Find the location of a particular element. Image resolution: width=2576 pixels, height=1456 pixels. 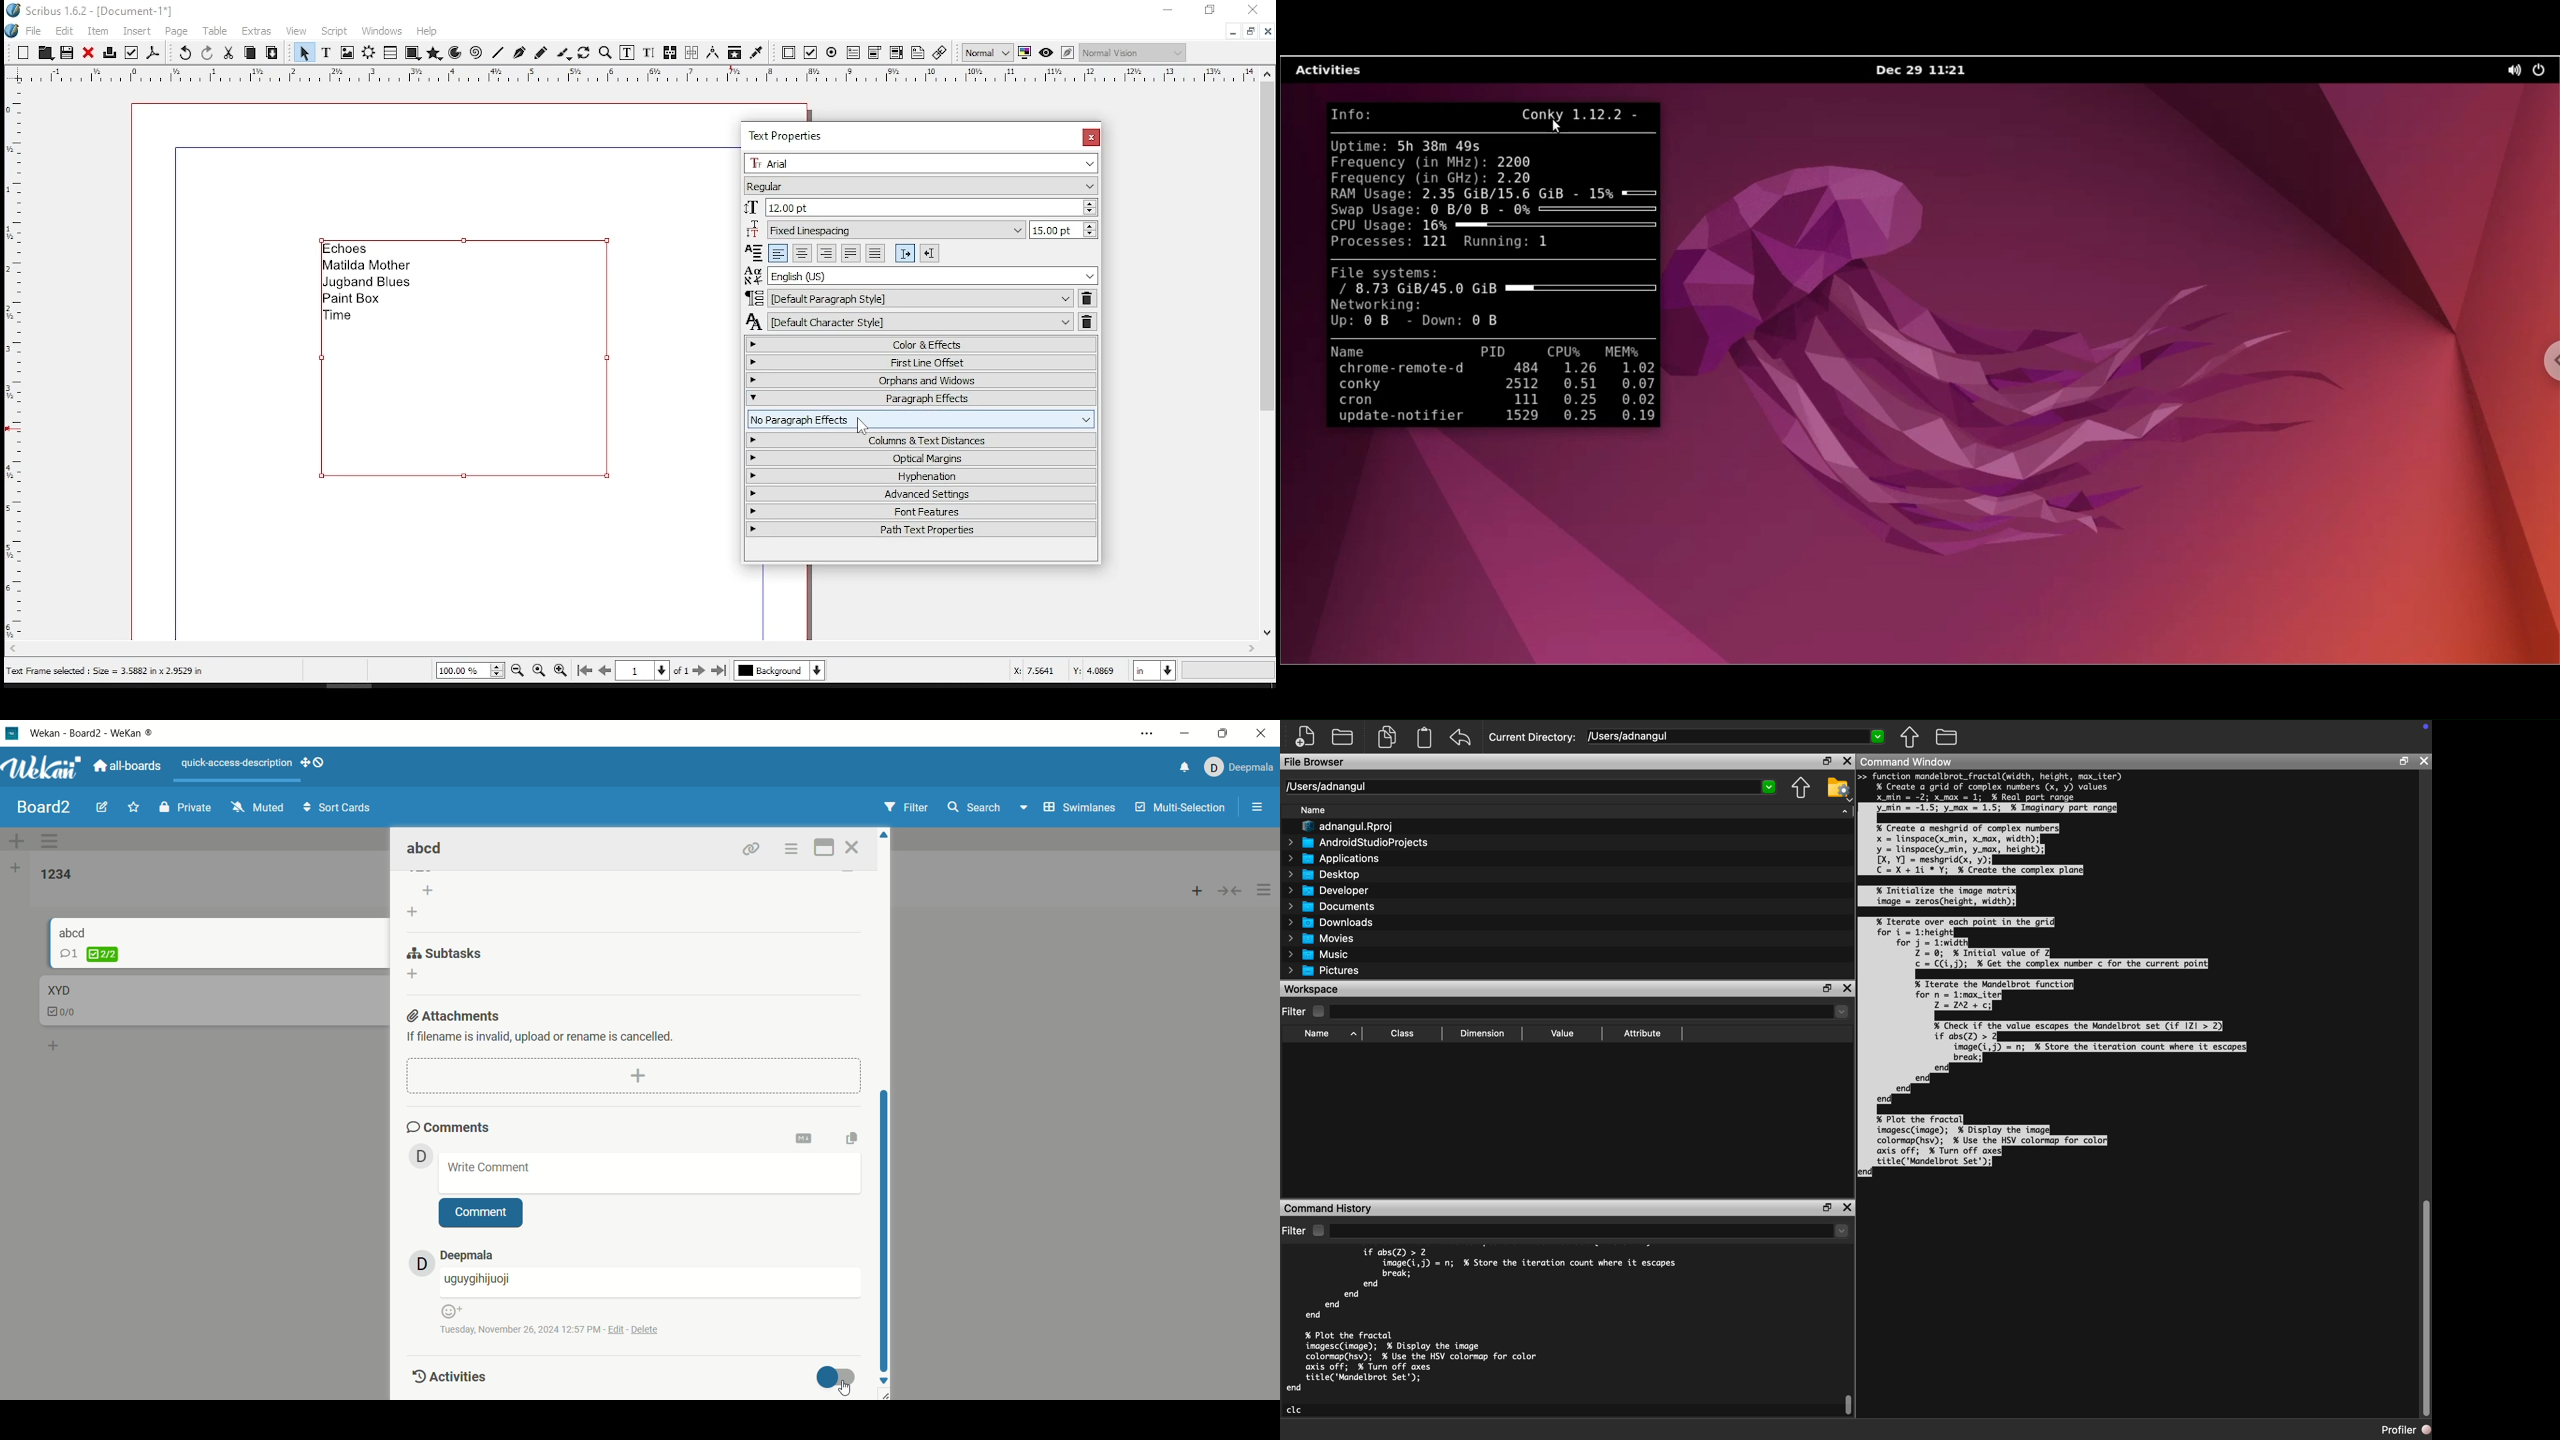

orphans and windows is located at coordinates (922, 380).